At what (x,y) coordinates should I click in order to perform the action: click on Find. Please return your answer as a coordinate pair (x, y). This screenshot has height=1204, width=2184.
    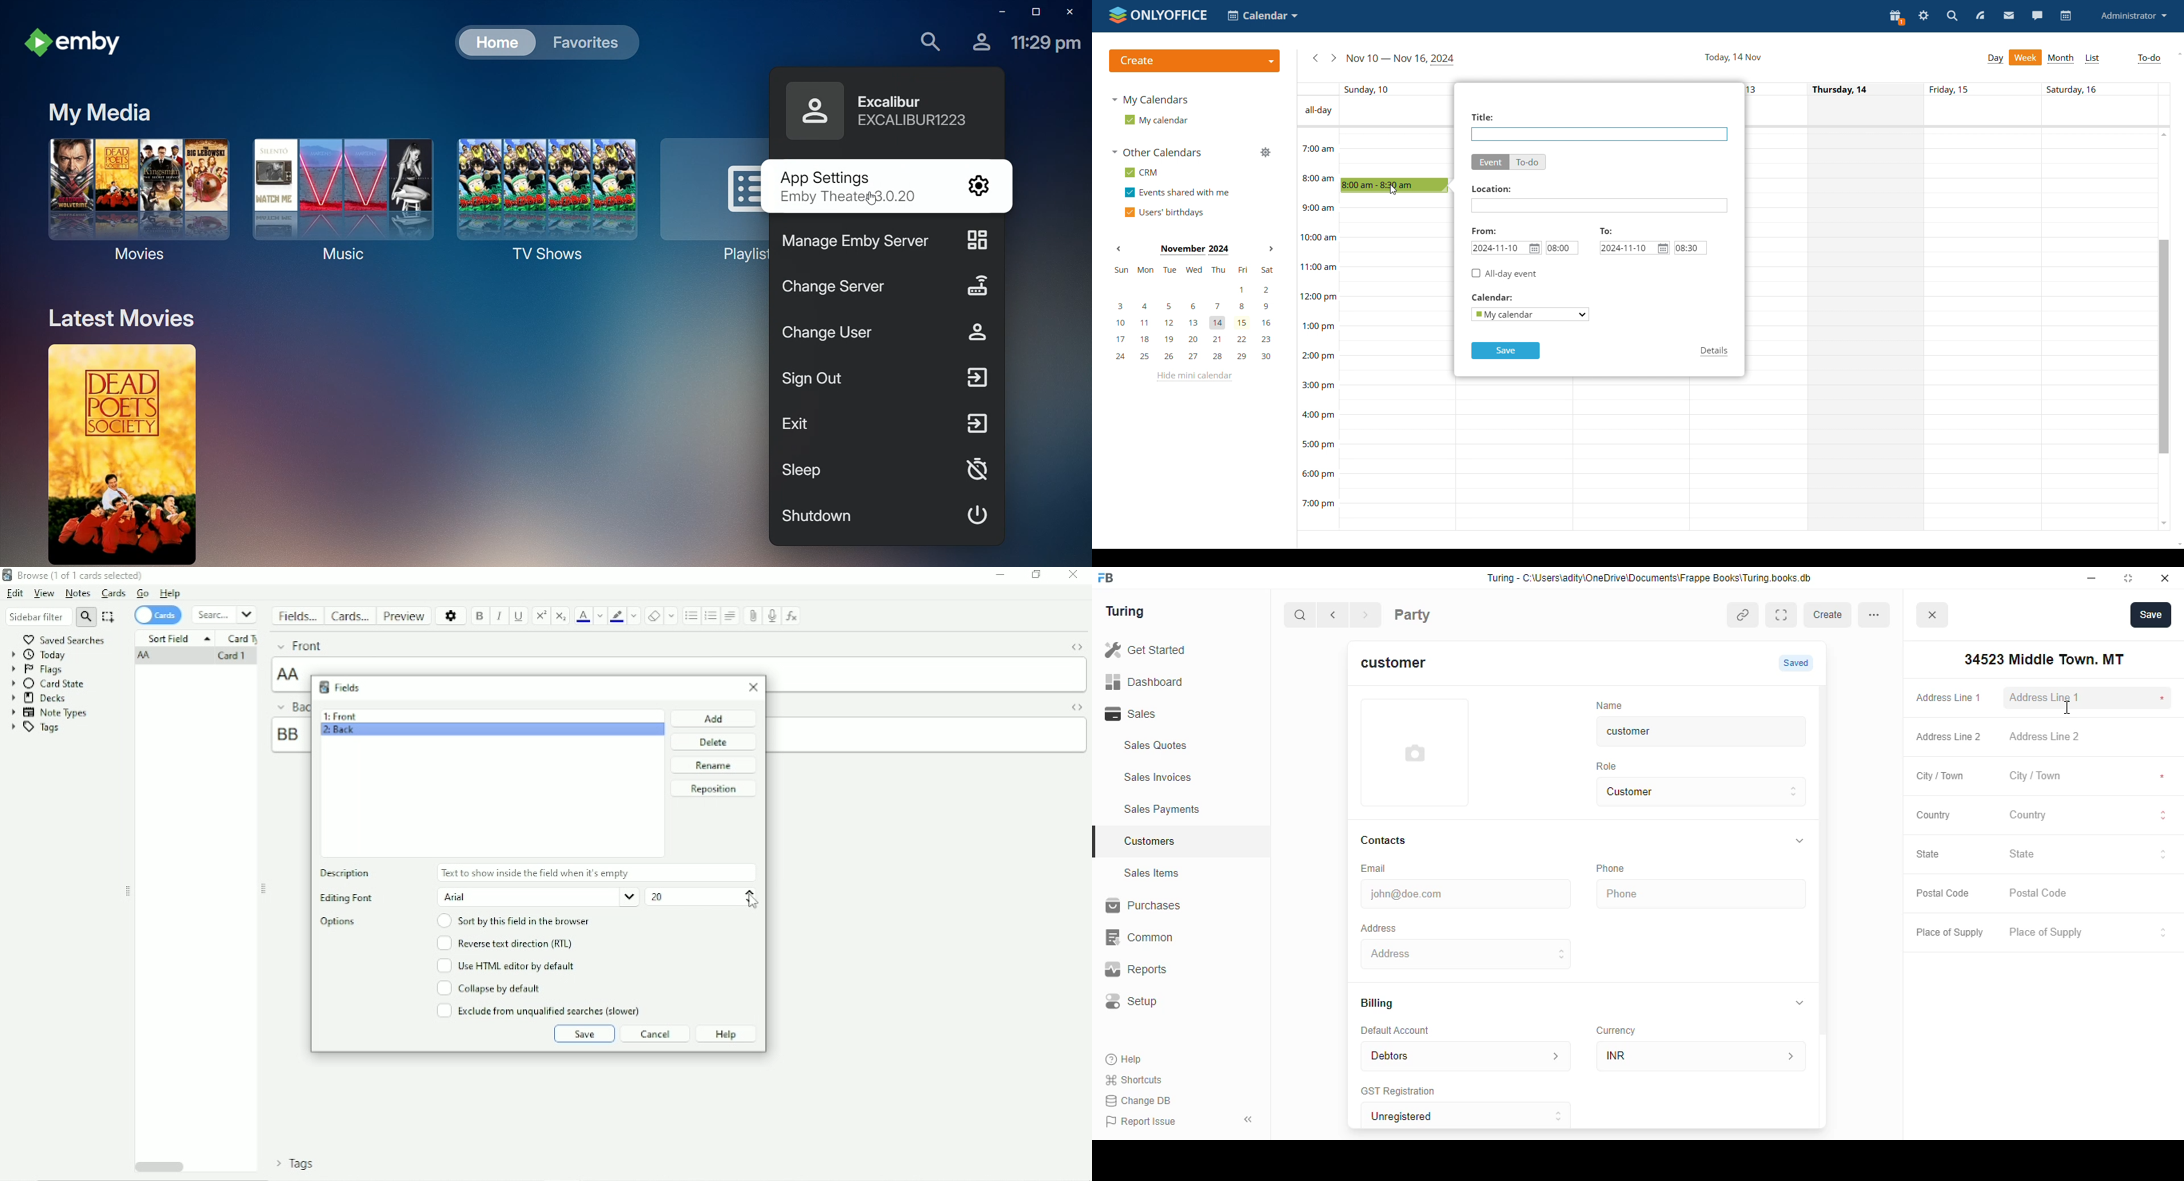
    Looking at the image, I should click on (924, 42).